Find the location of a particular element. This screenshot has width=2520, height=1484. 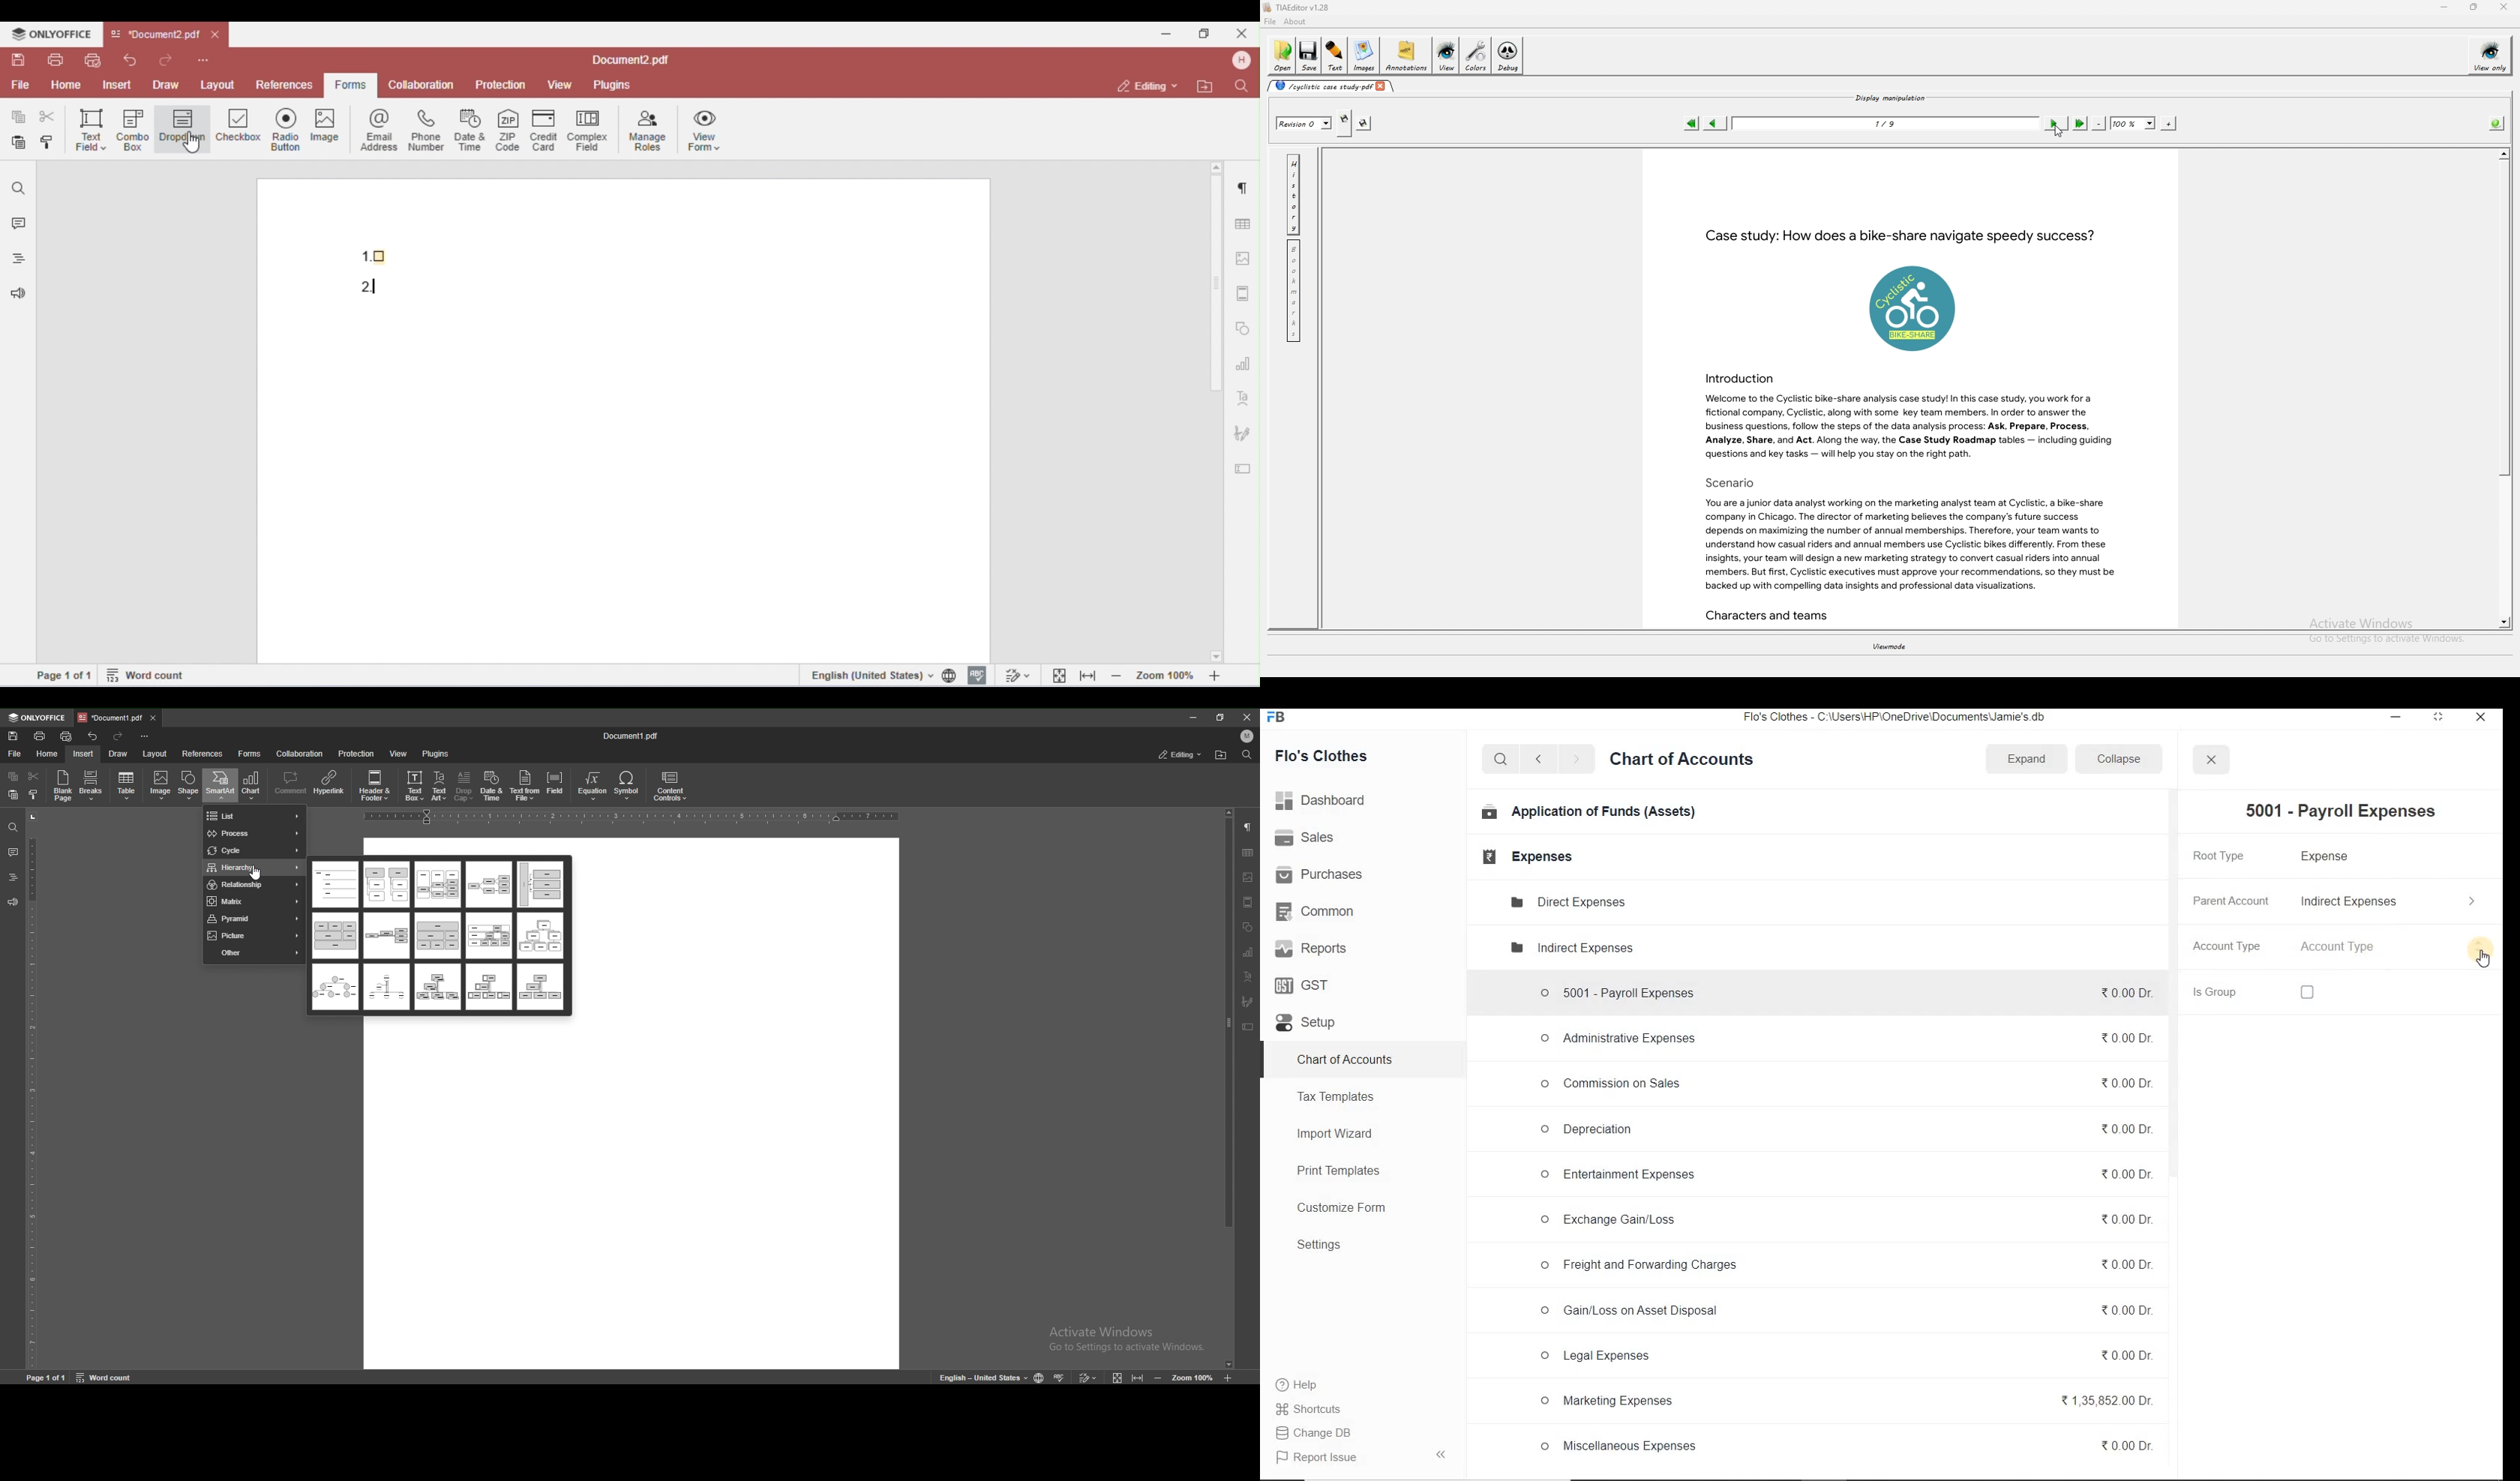

cursor is located at coordinates (257, 874).